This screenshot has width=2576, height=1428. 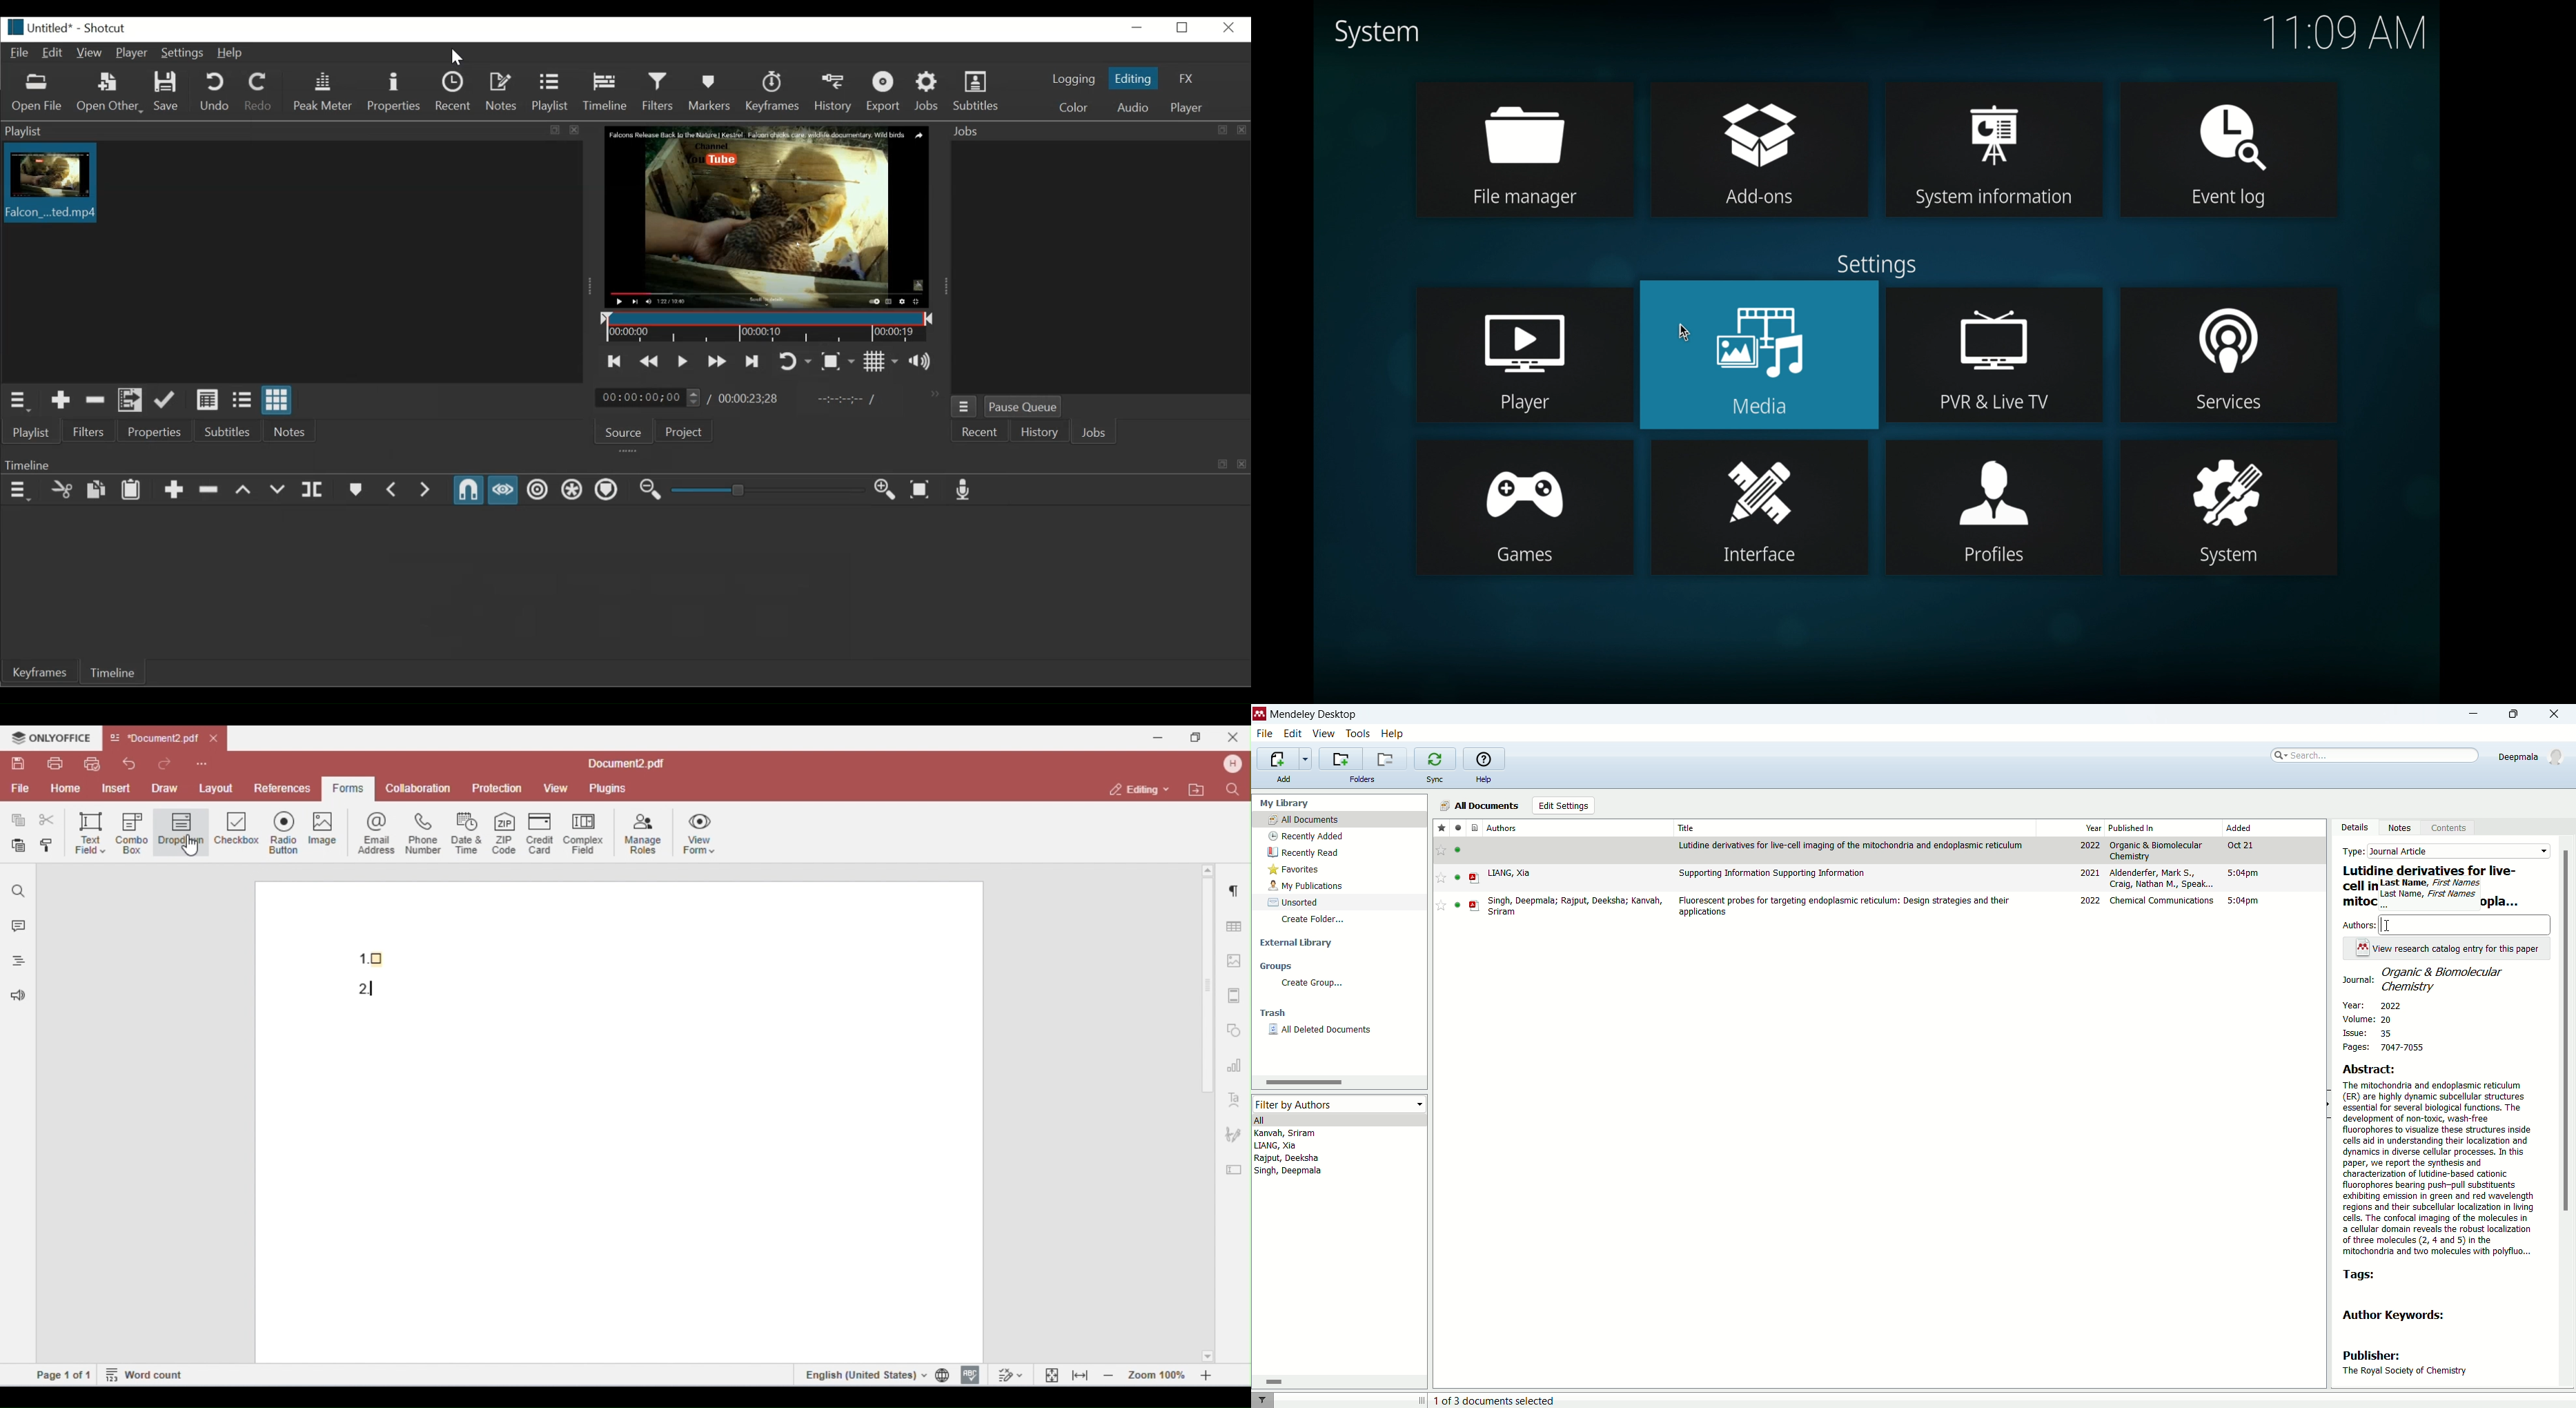 I want to click on . Organic & Biomolecular
Journal: Cy mitry, so click(x=2425, y=979).